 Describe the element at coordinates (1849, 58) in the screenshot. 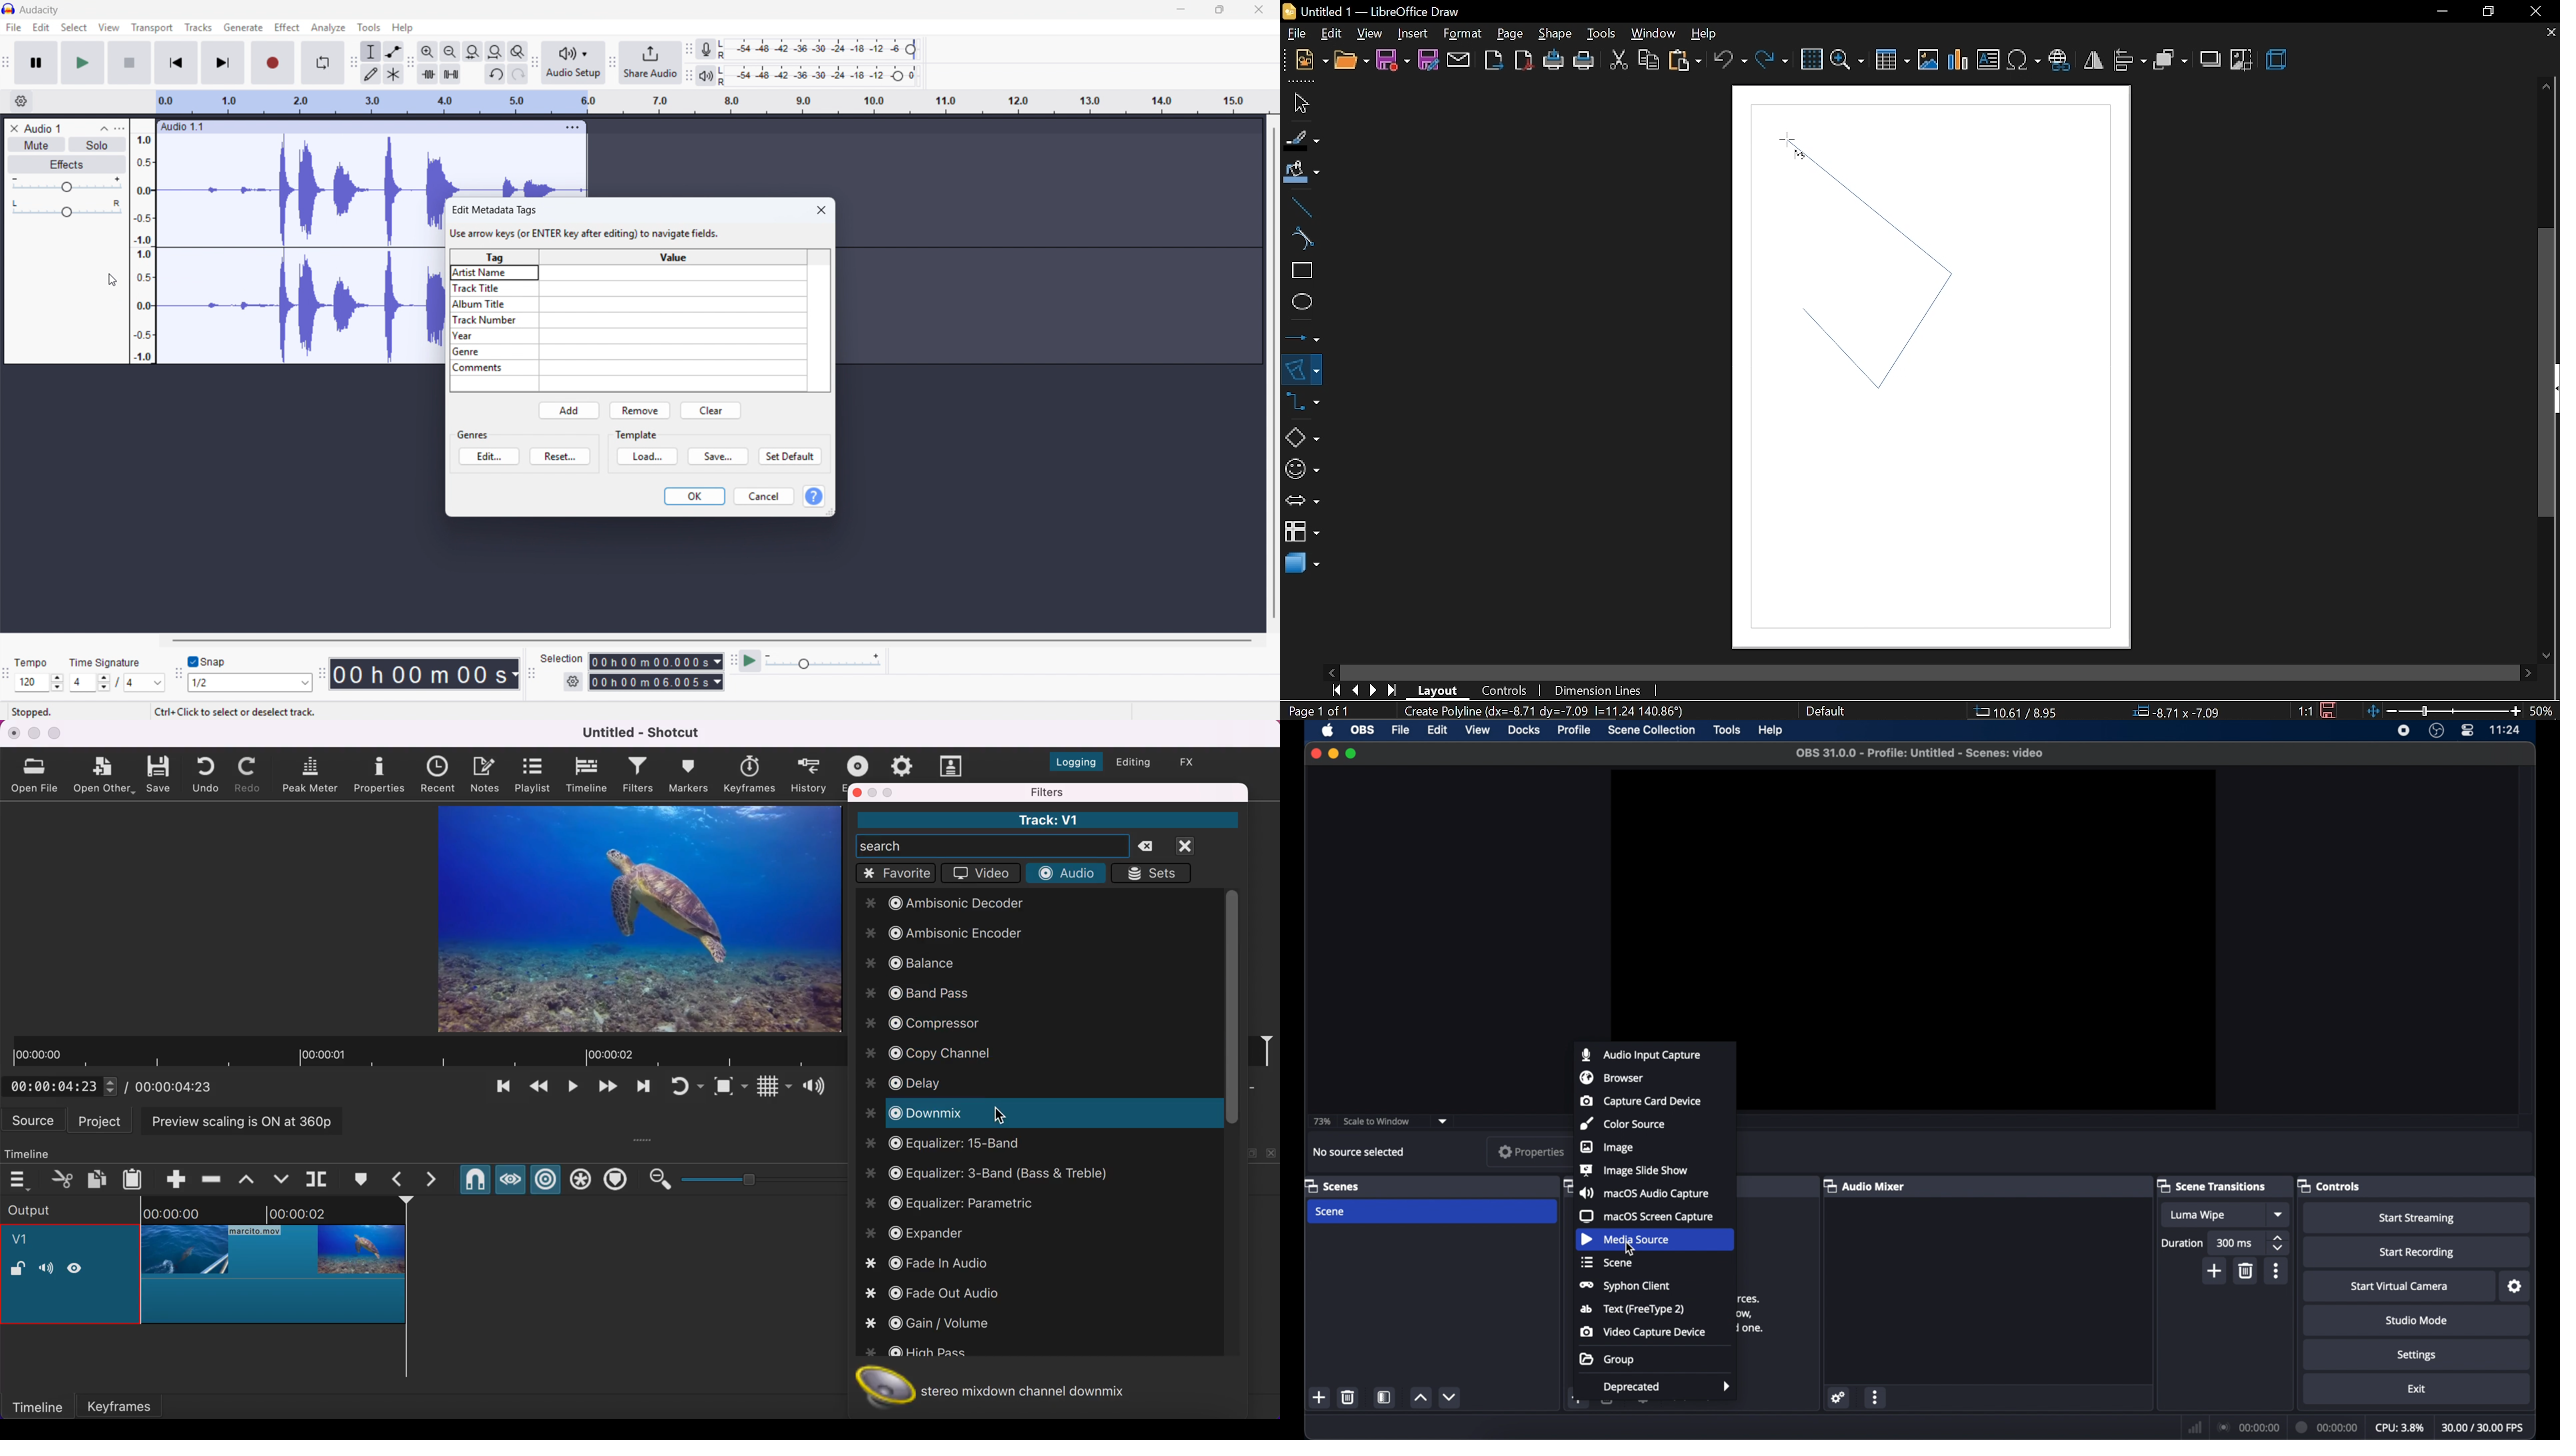

I see `zoom` at that location.